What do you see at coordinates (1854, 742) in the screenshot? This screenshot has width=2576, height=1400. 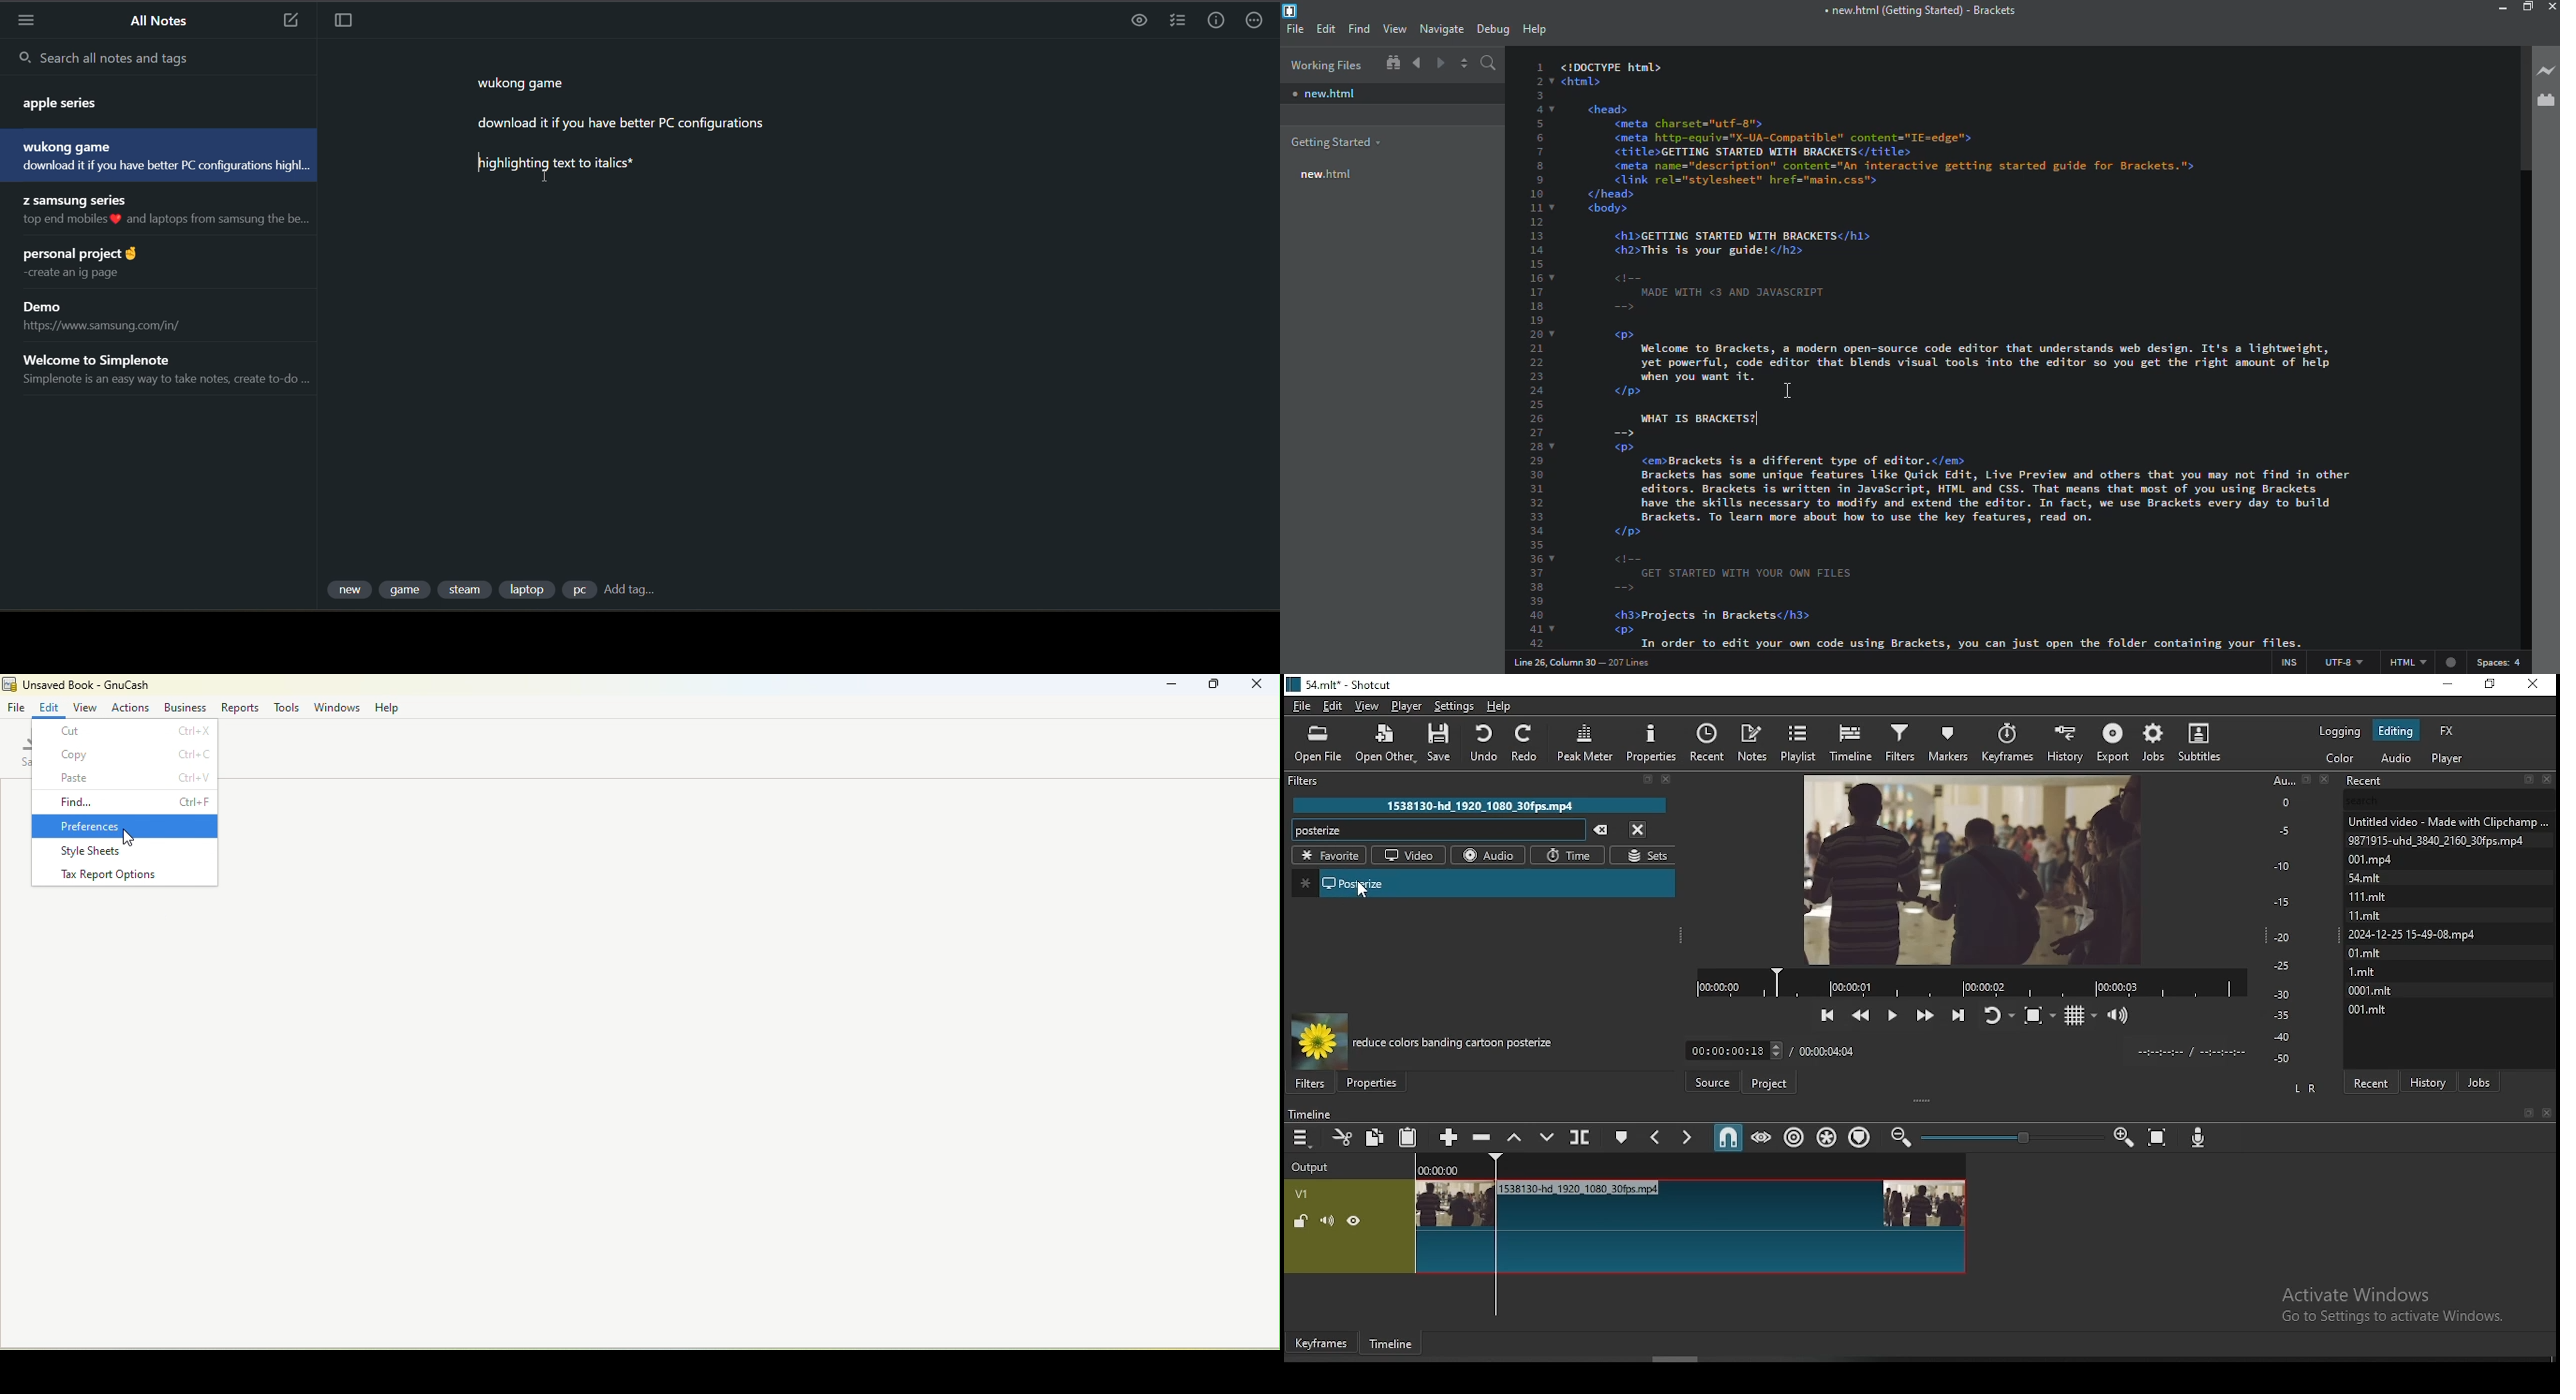 I see `timeline` at bounding box center [1854, 742].